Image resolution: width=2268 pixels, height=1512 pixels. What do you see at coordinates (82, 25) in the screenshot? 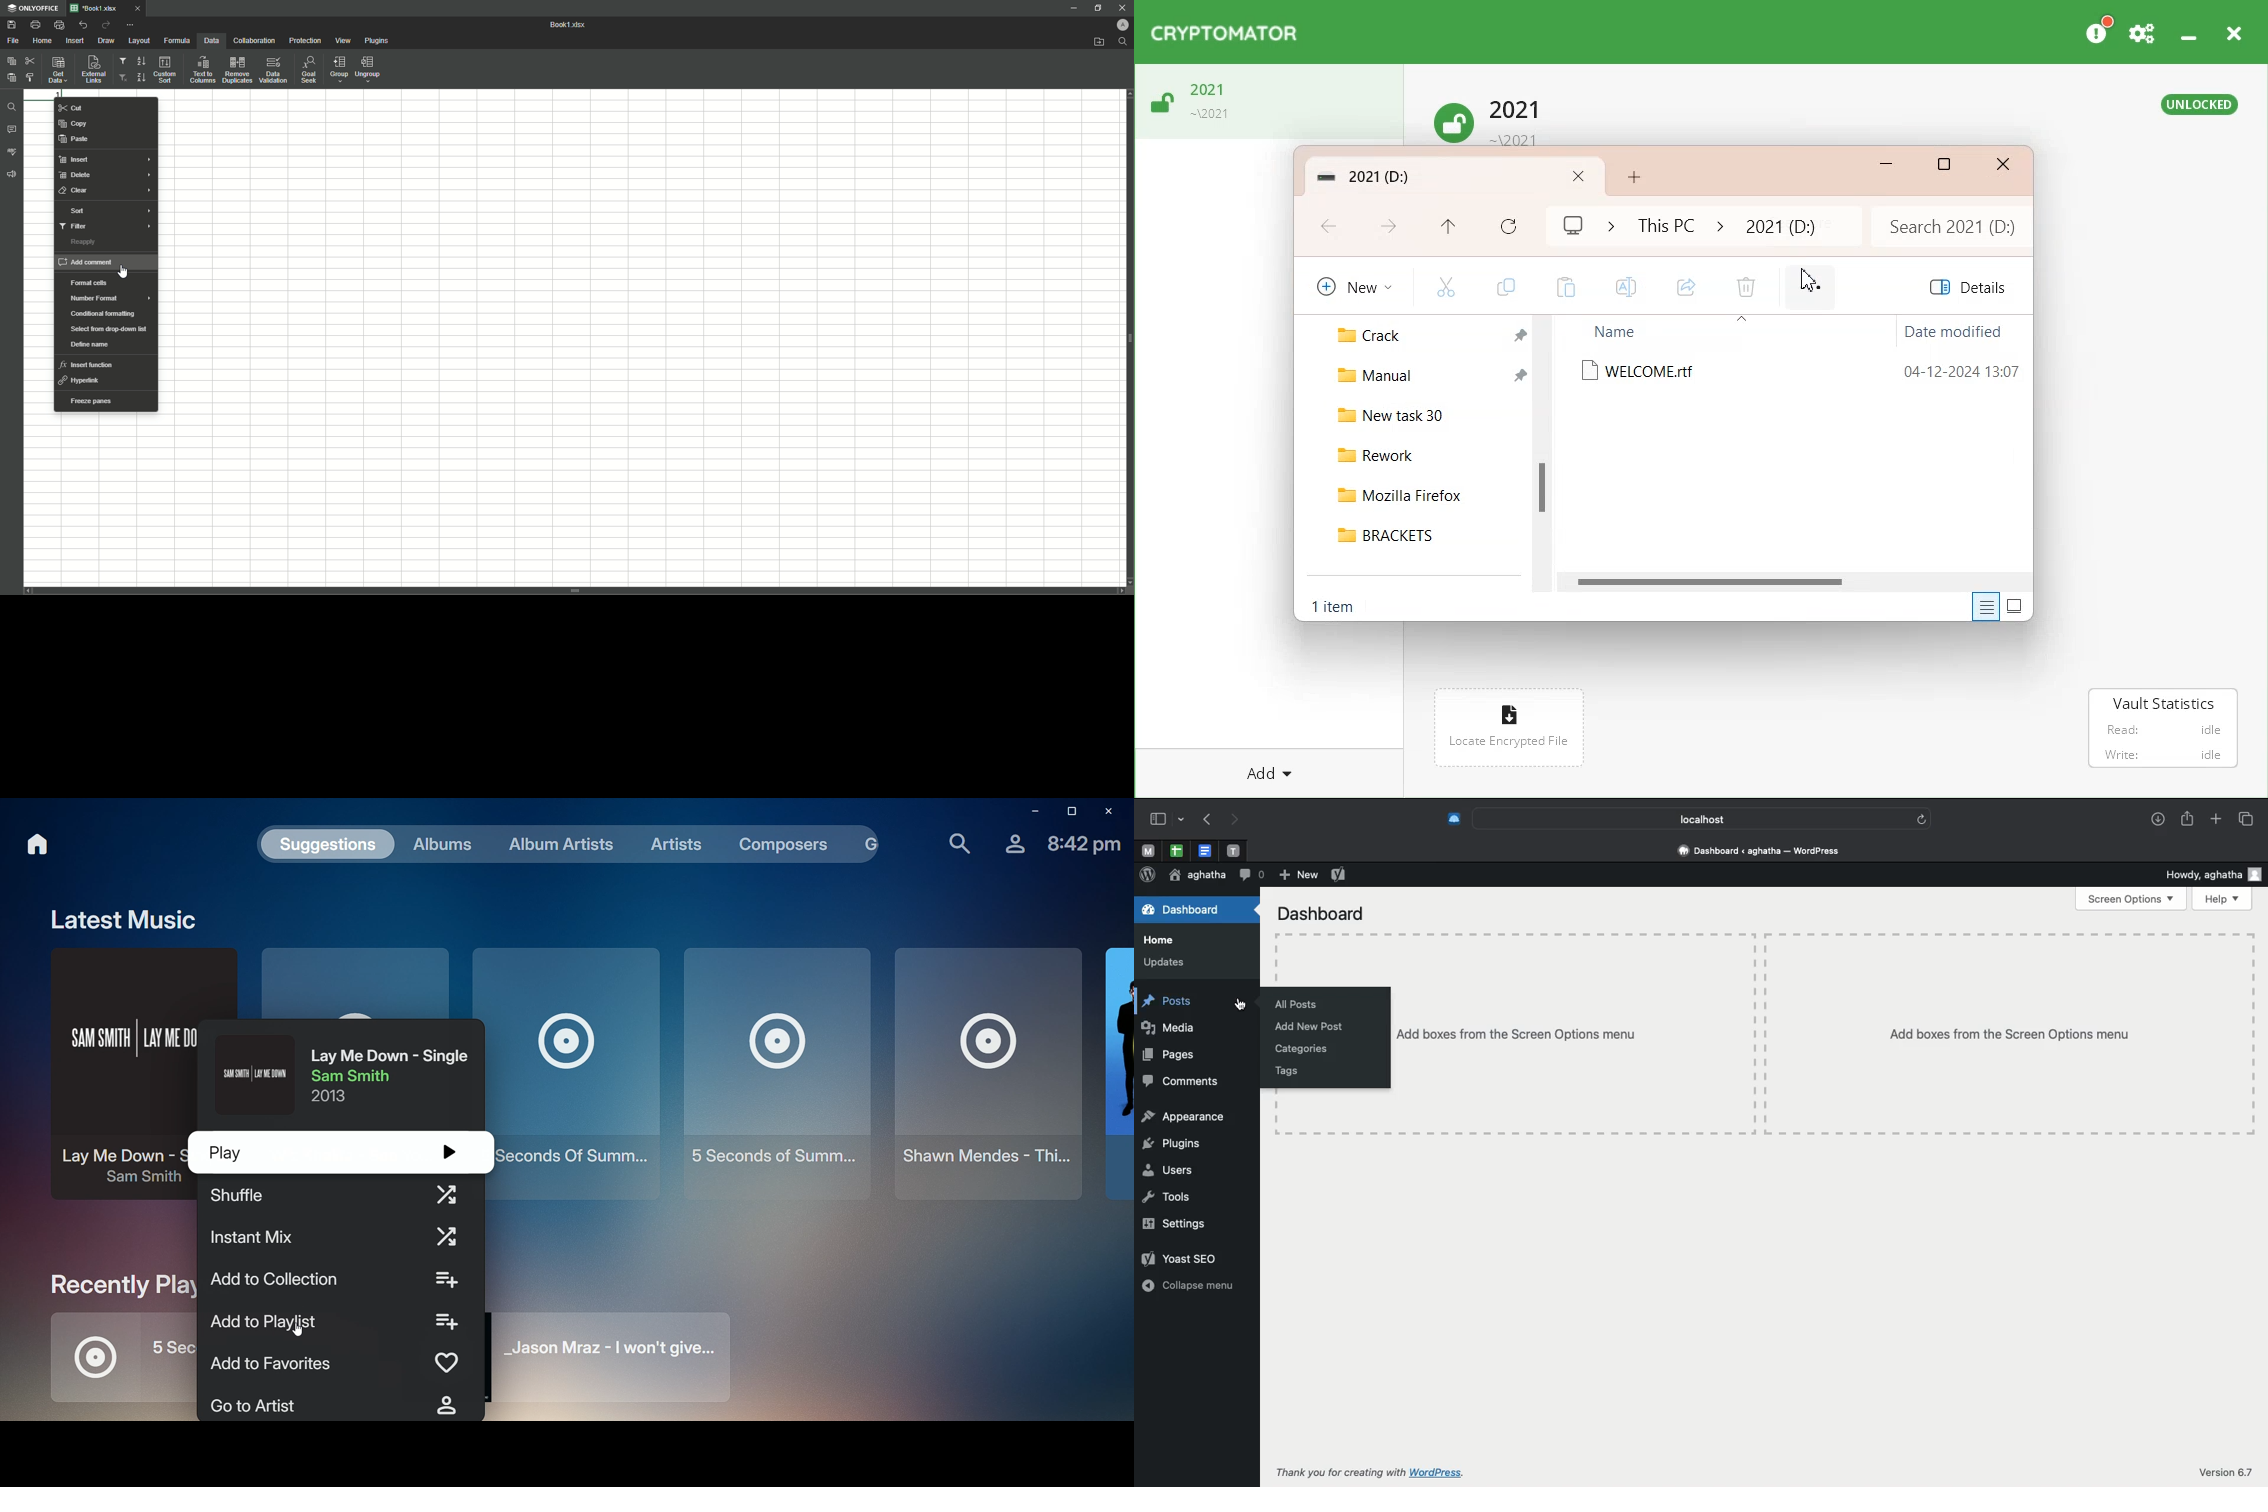
I see `Undo` at bounding box center [82, 25].